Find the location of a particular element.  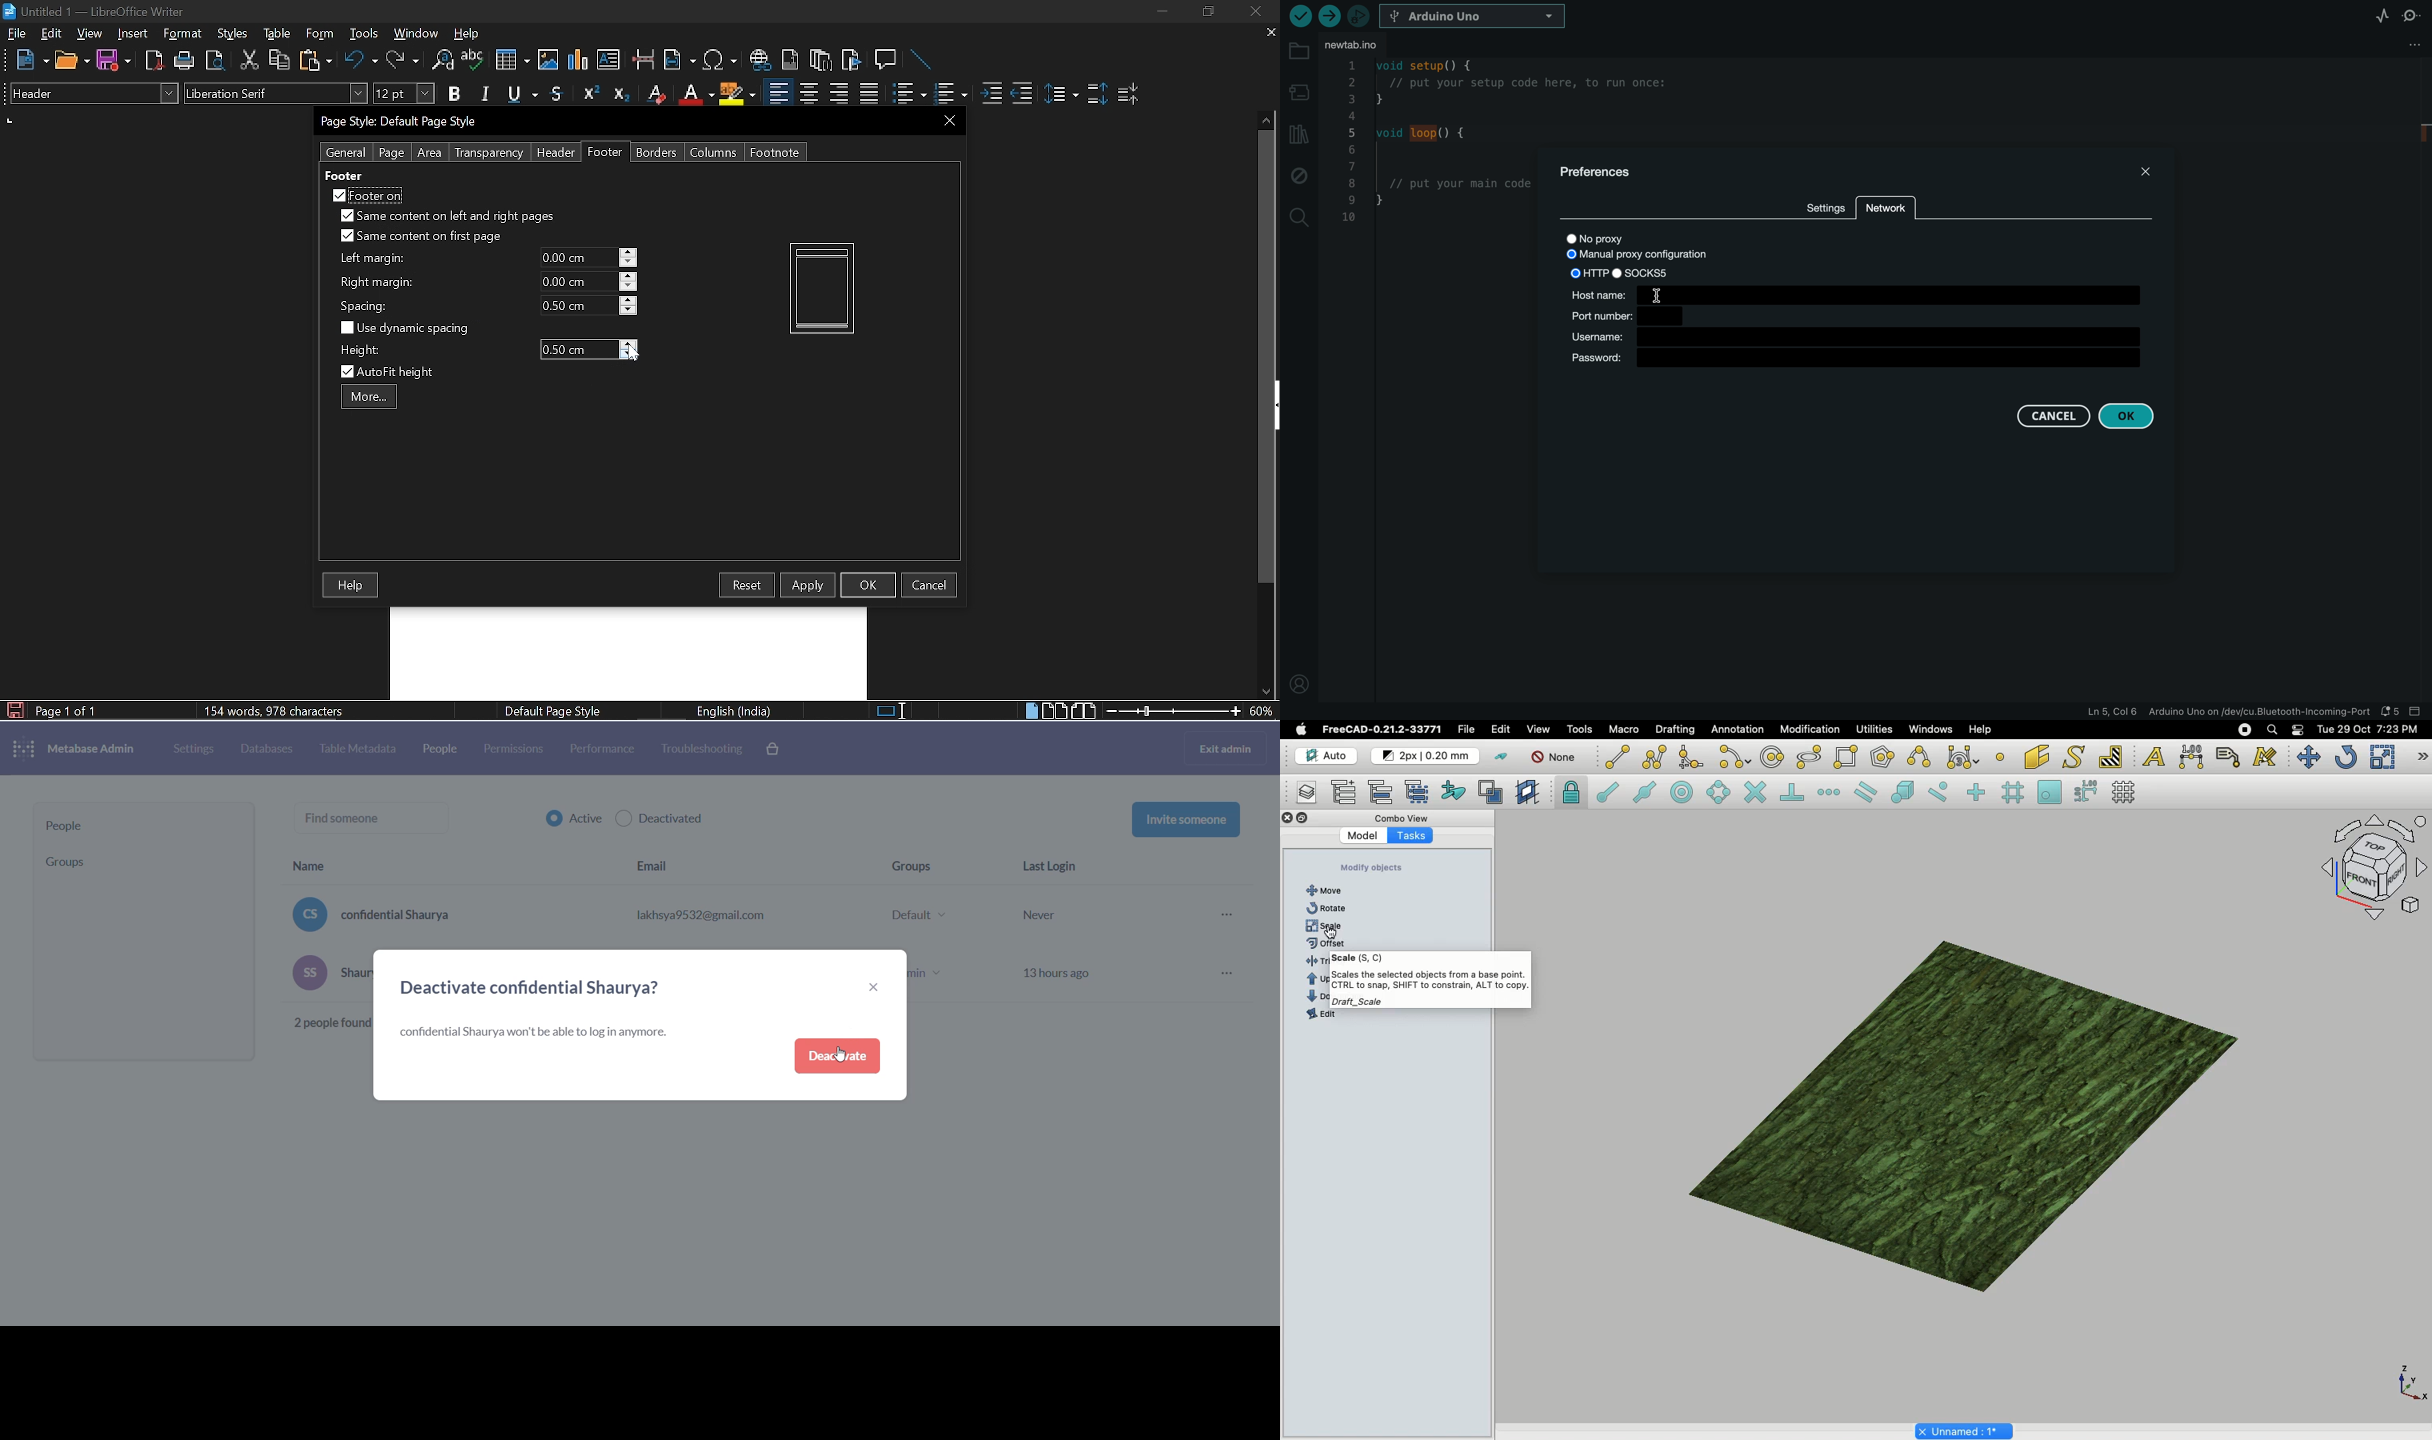

Align left is located at coordinates (778, 94).